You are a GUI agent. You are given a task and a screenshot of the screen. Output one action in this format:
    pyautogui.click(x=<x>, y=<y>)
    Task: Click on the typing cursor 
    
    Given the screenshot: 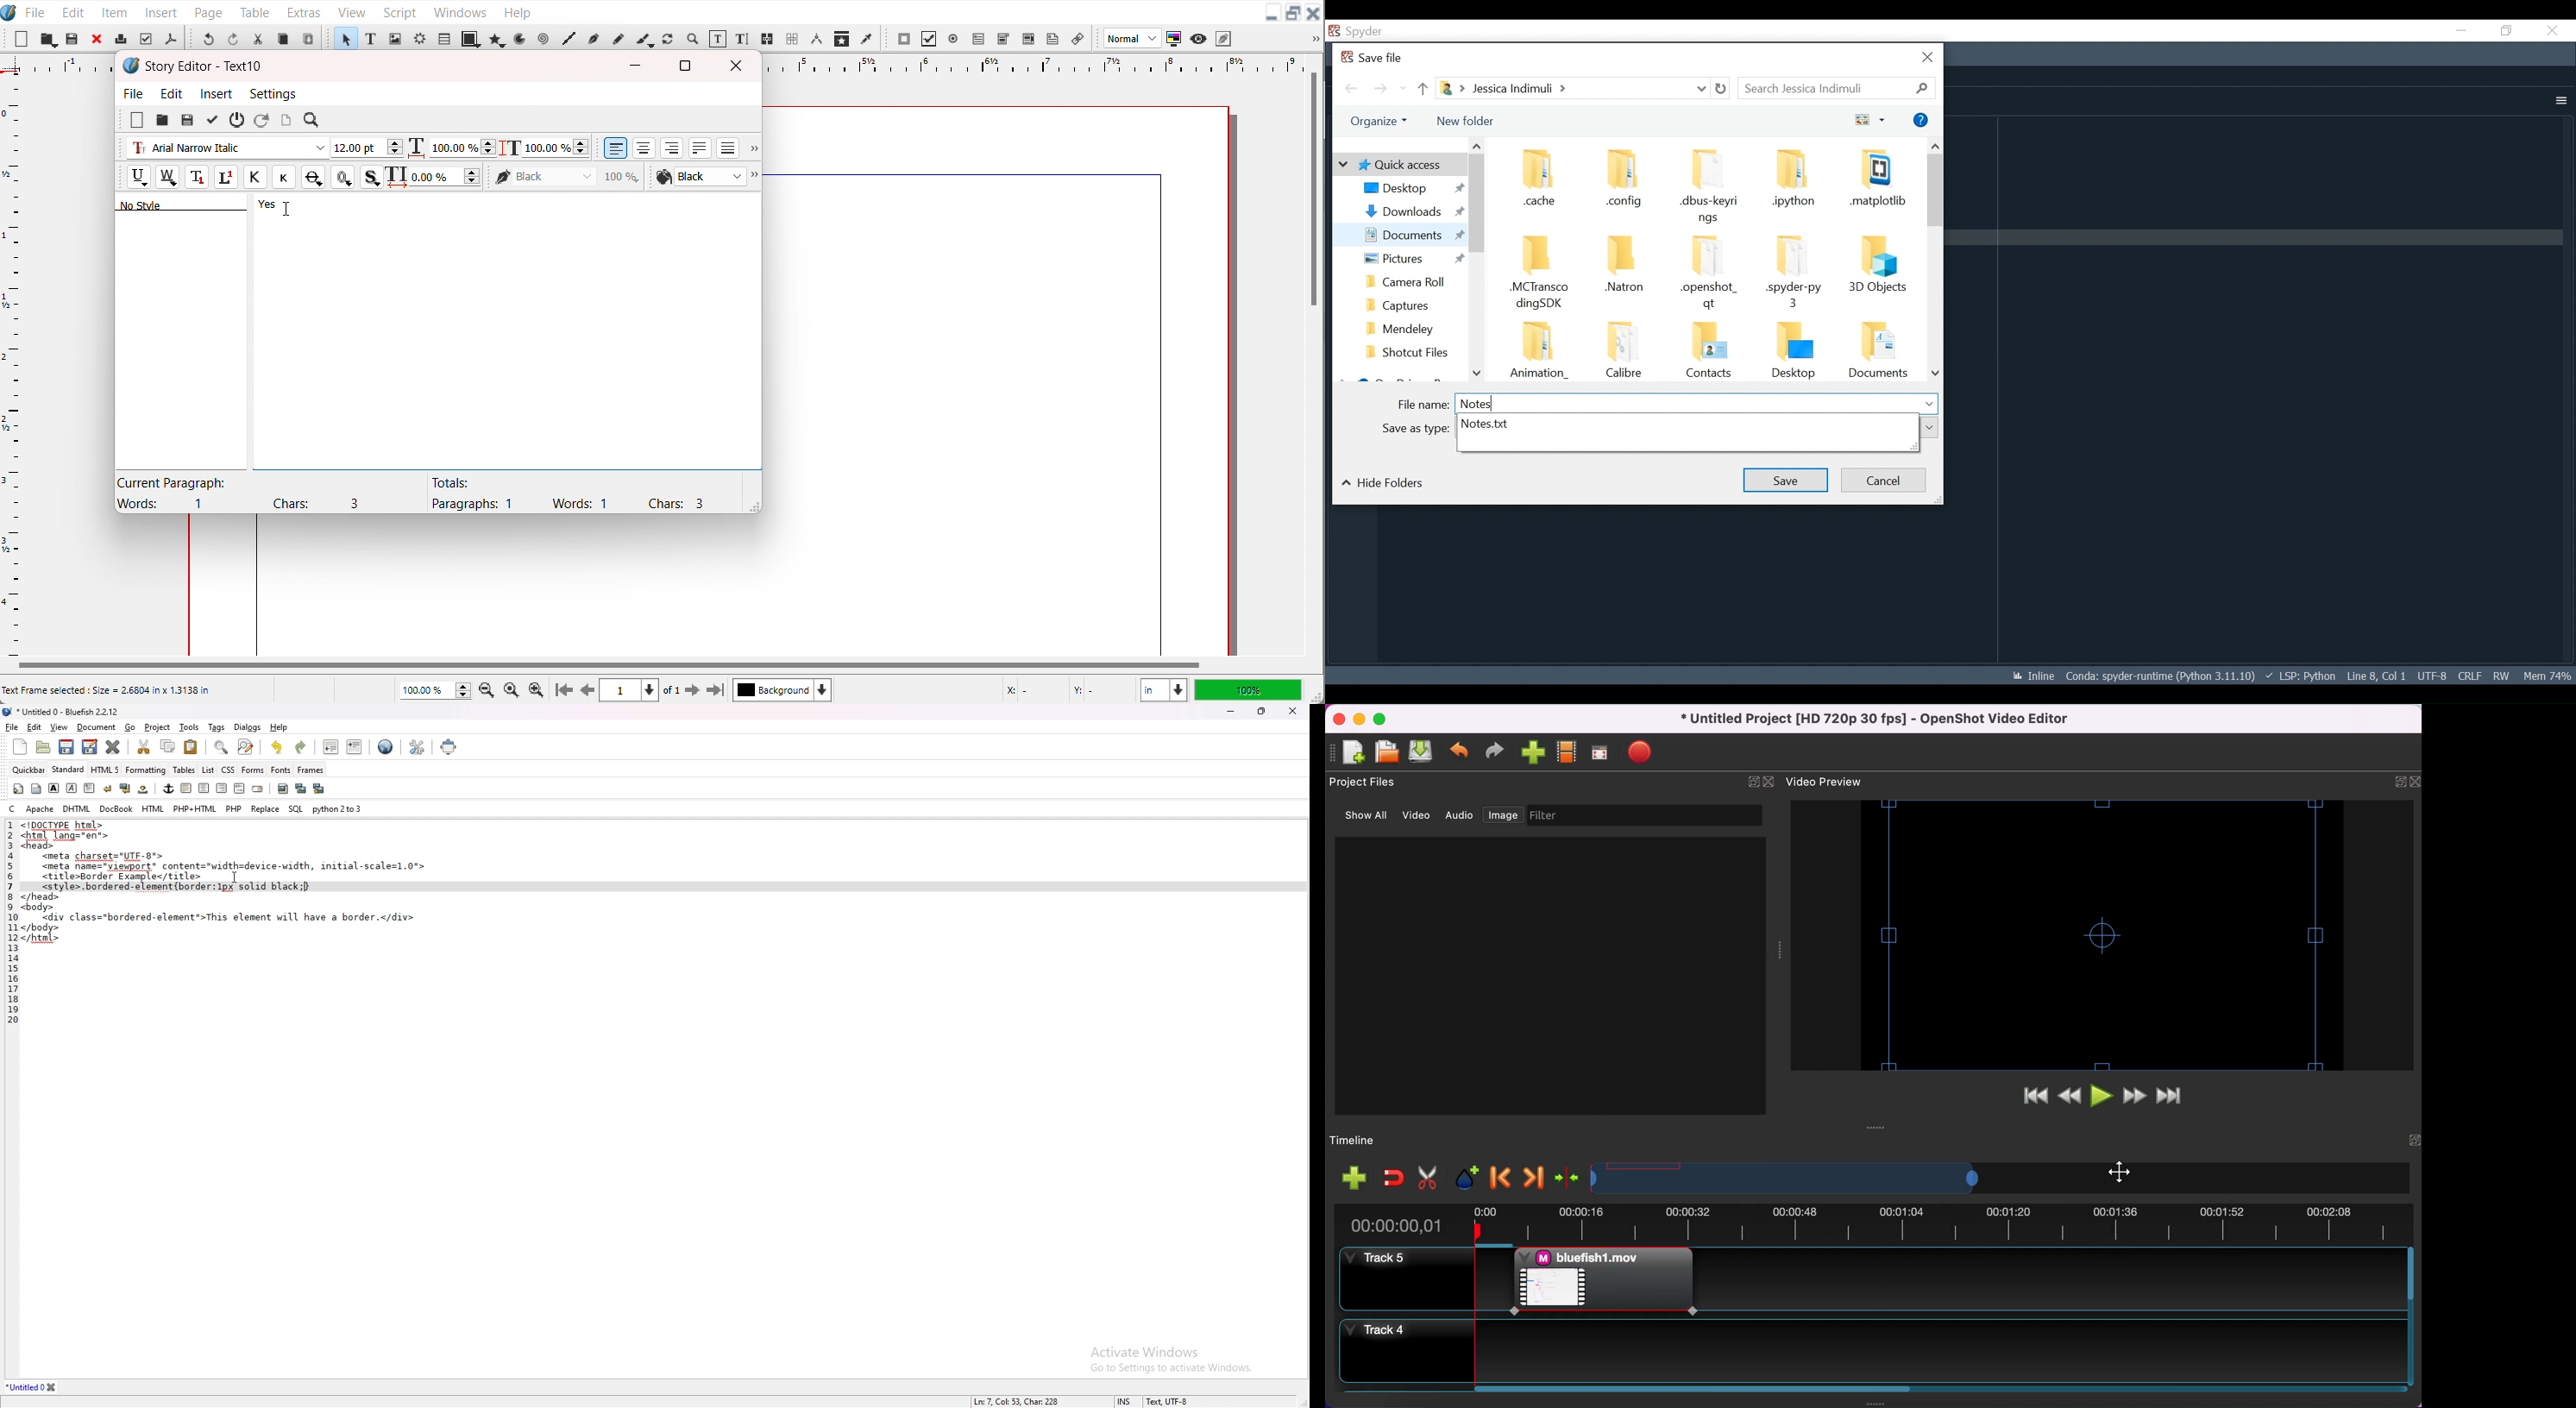 What is the action you would take?
    pyautogui.click(x=1493, y=402)
    